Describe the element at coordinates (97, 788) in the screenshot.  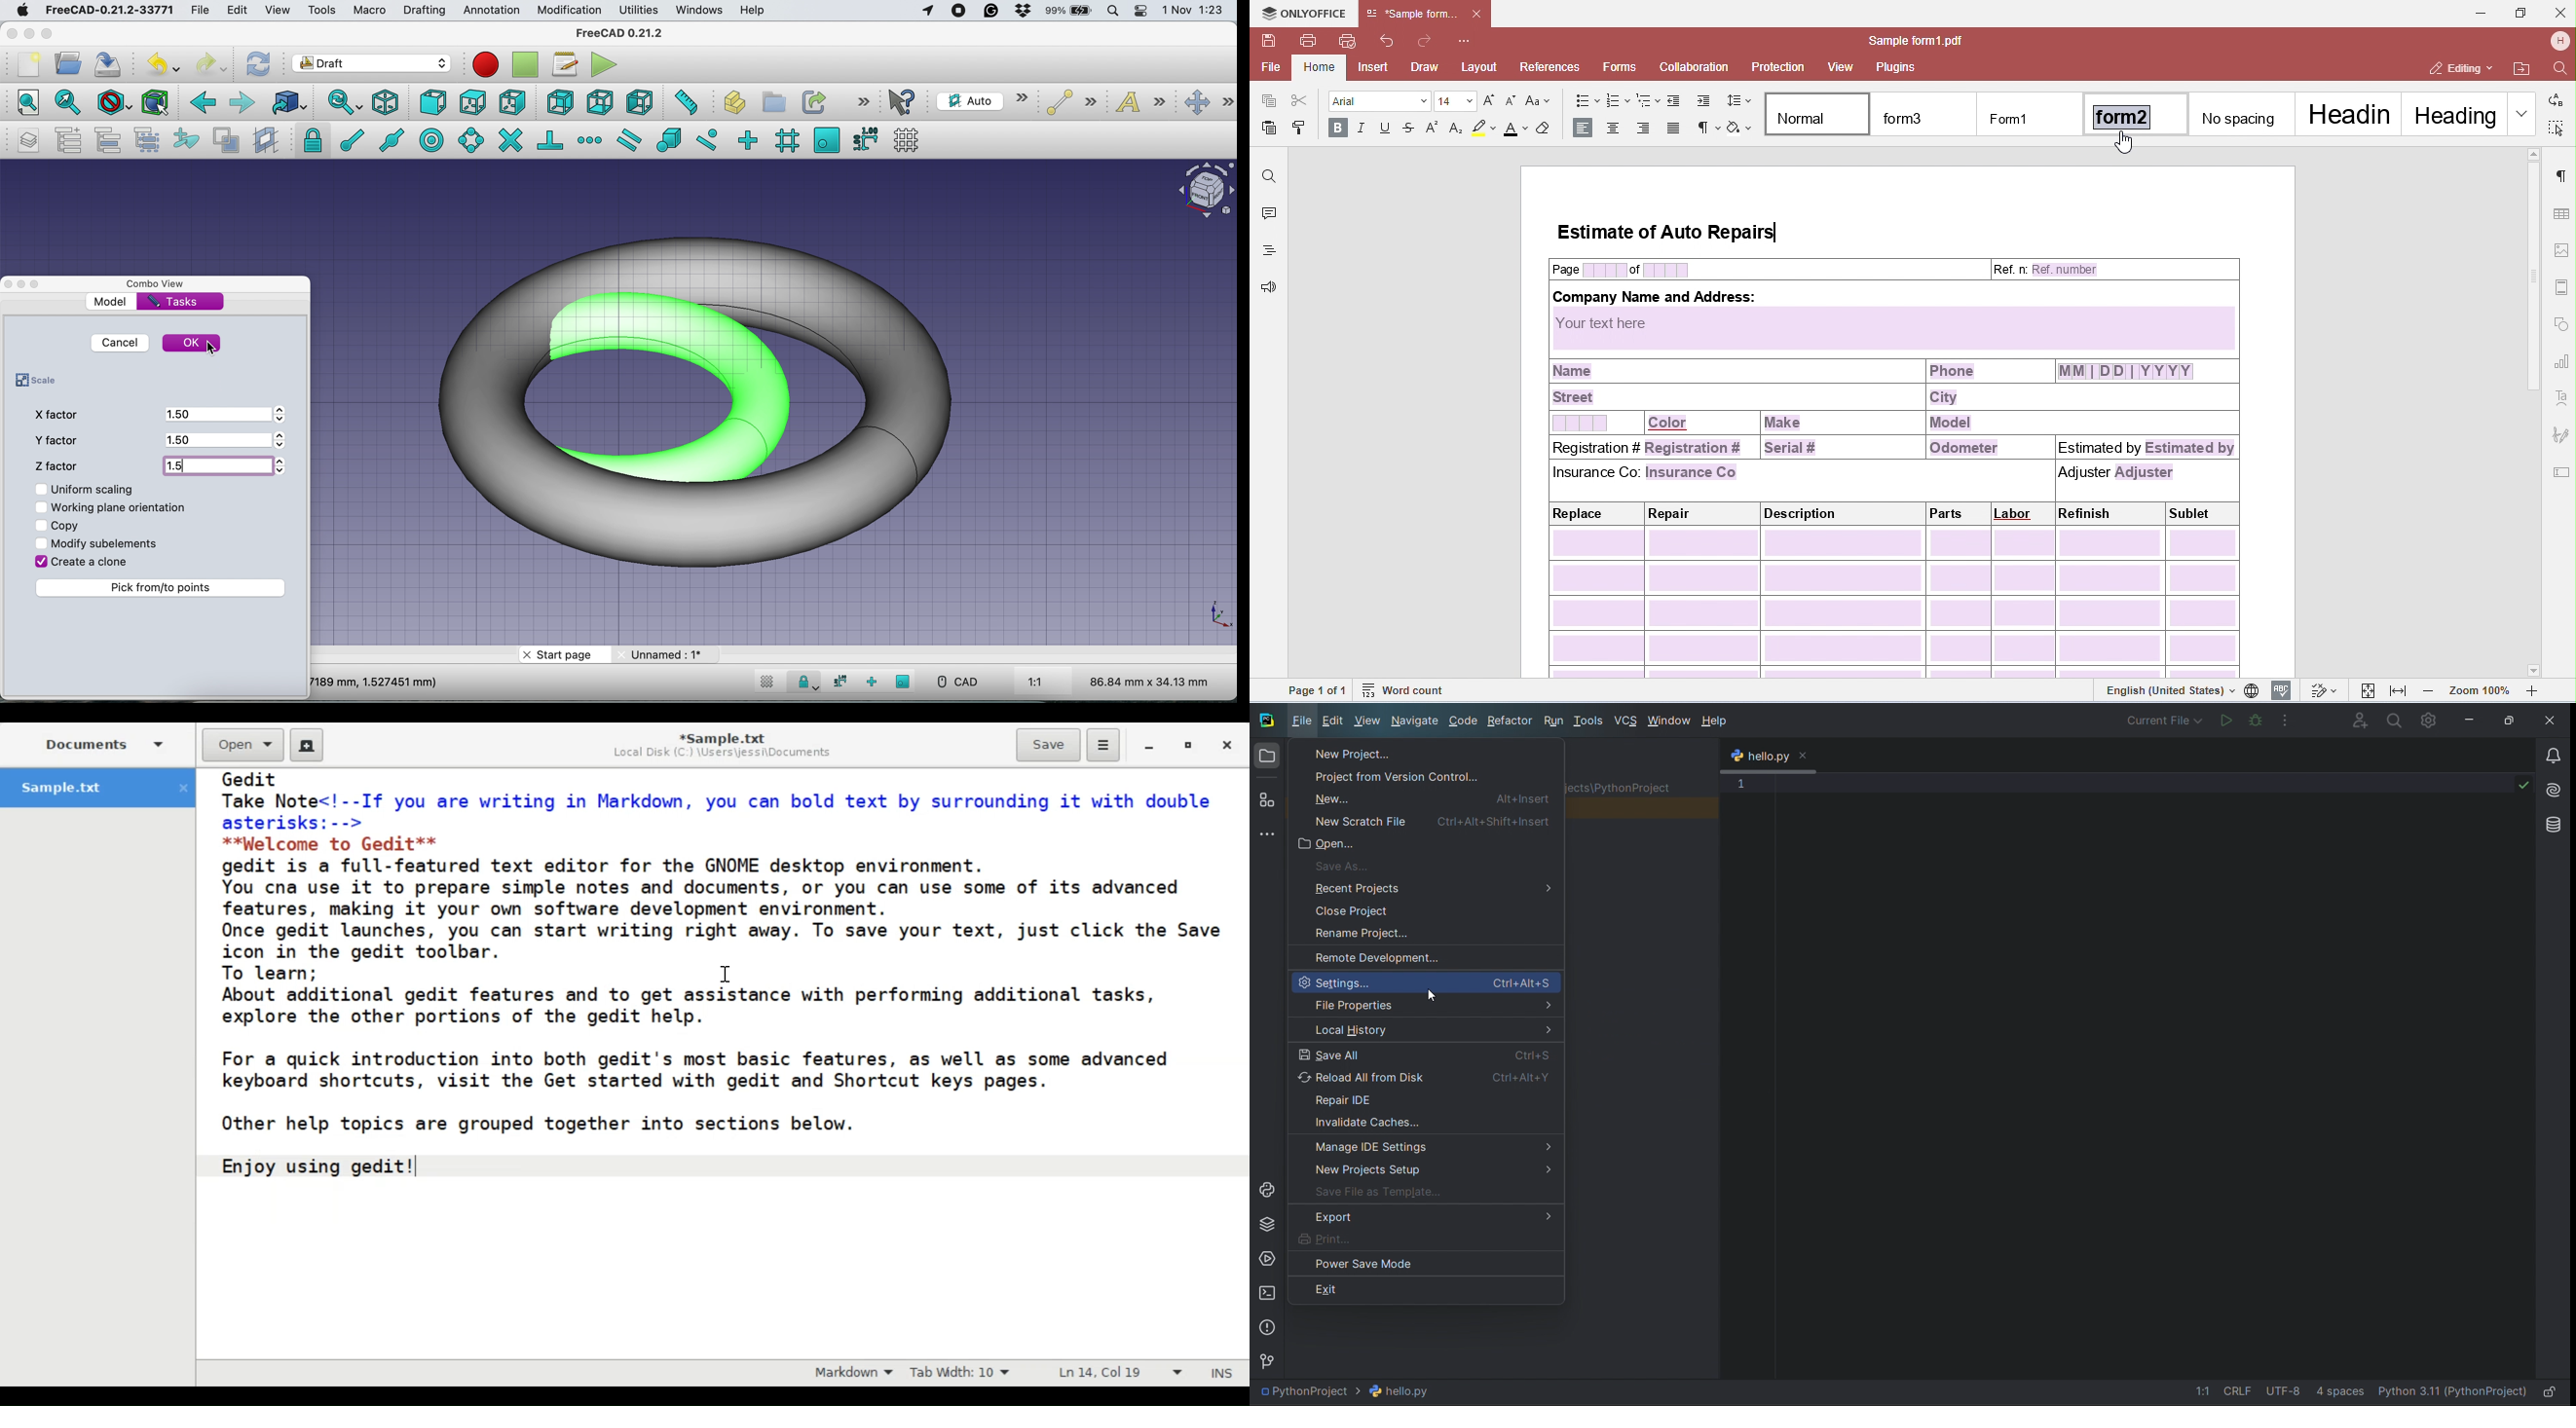
I see `Sample.txt` at that location.